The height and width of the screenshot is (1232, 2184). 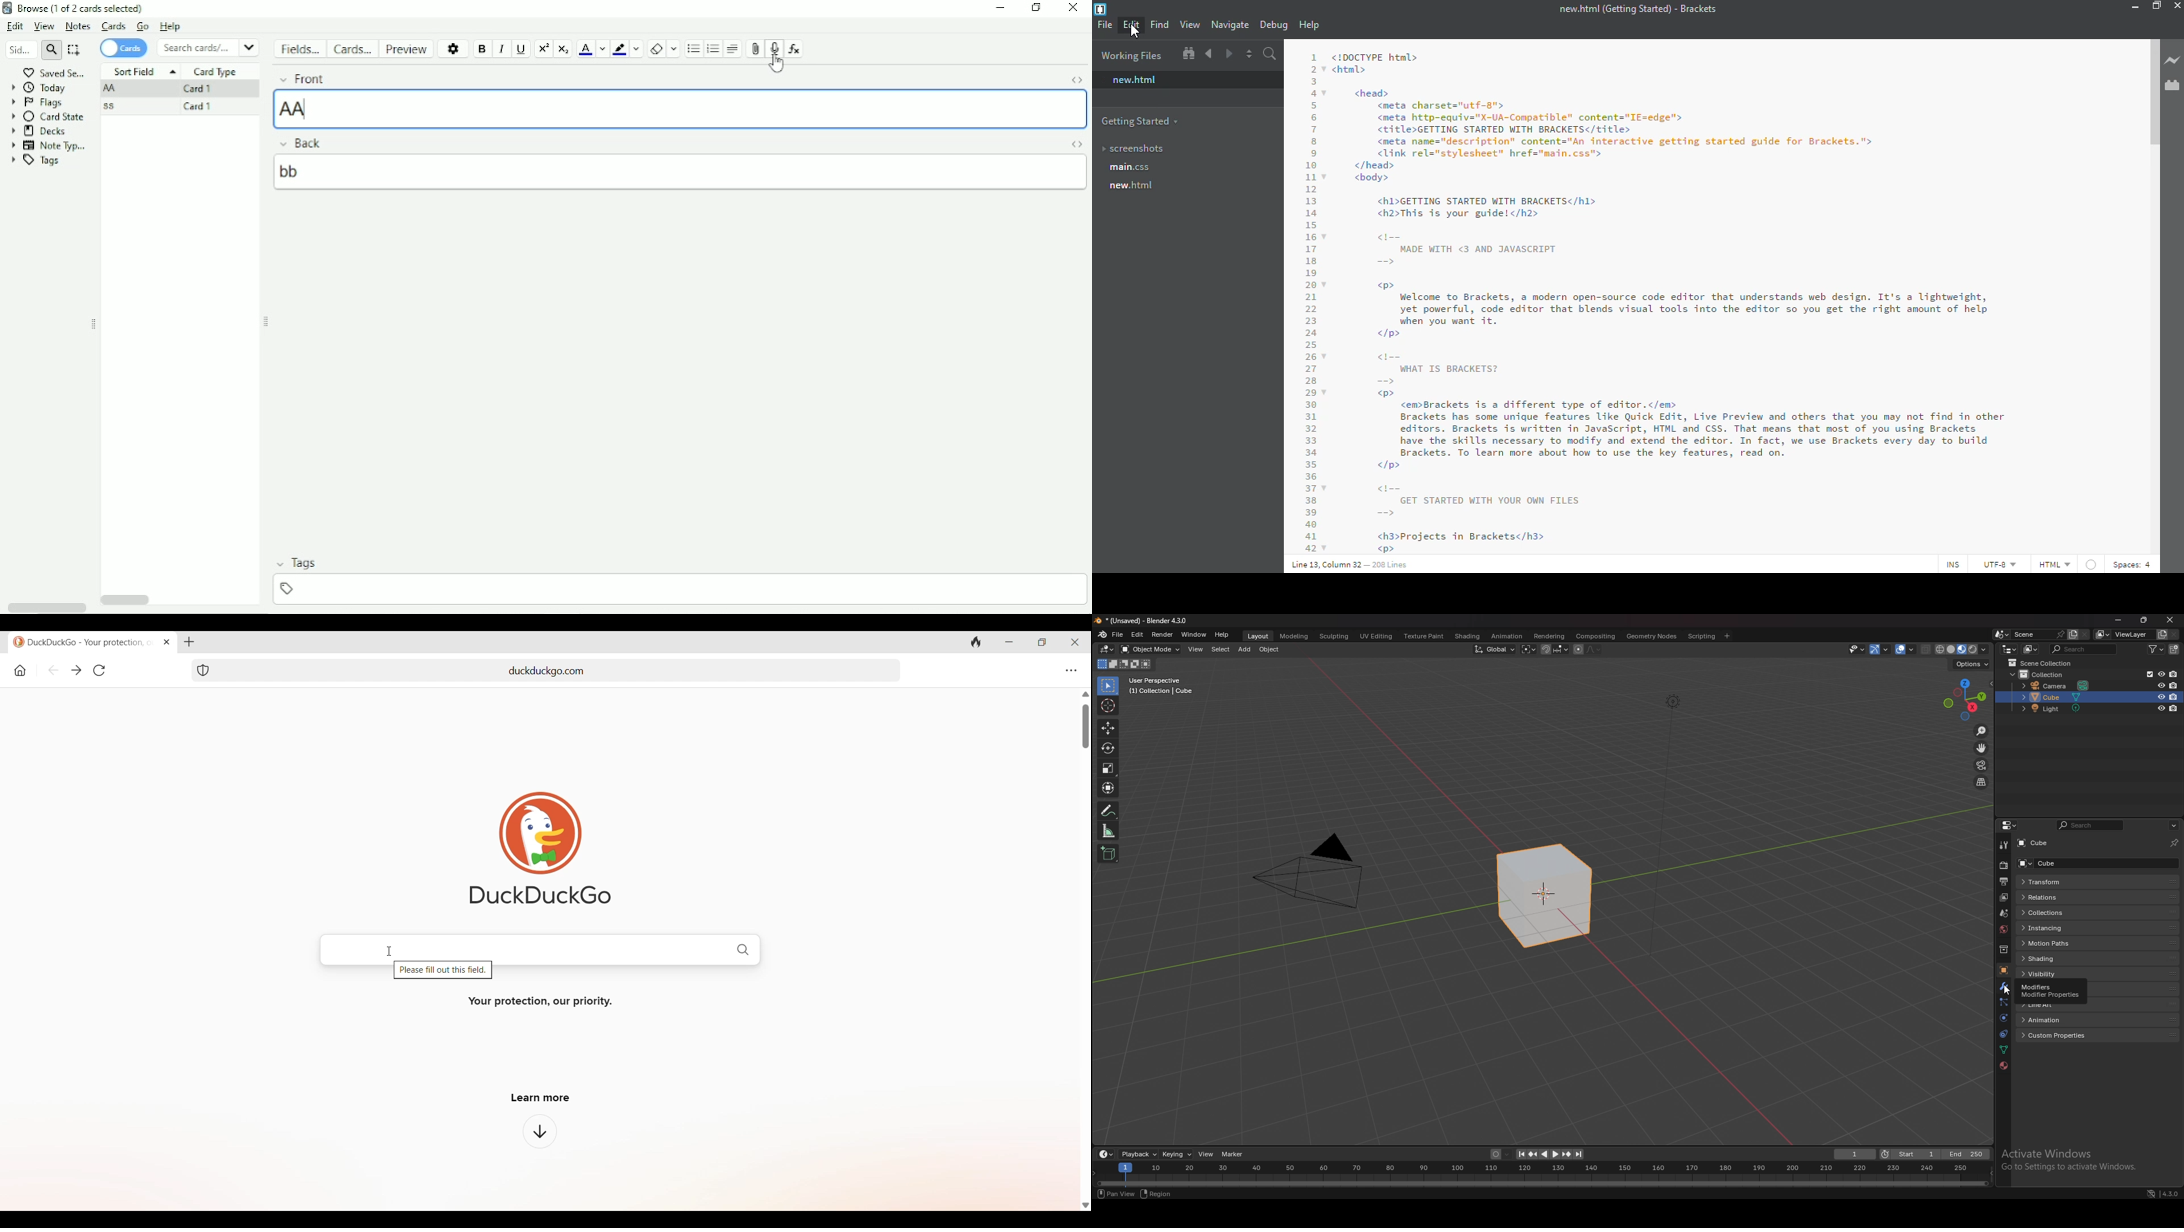 I want to click on Cards, so click(x=351, y=49).